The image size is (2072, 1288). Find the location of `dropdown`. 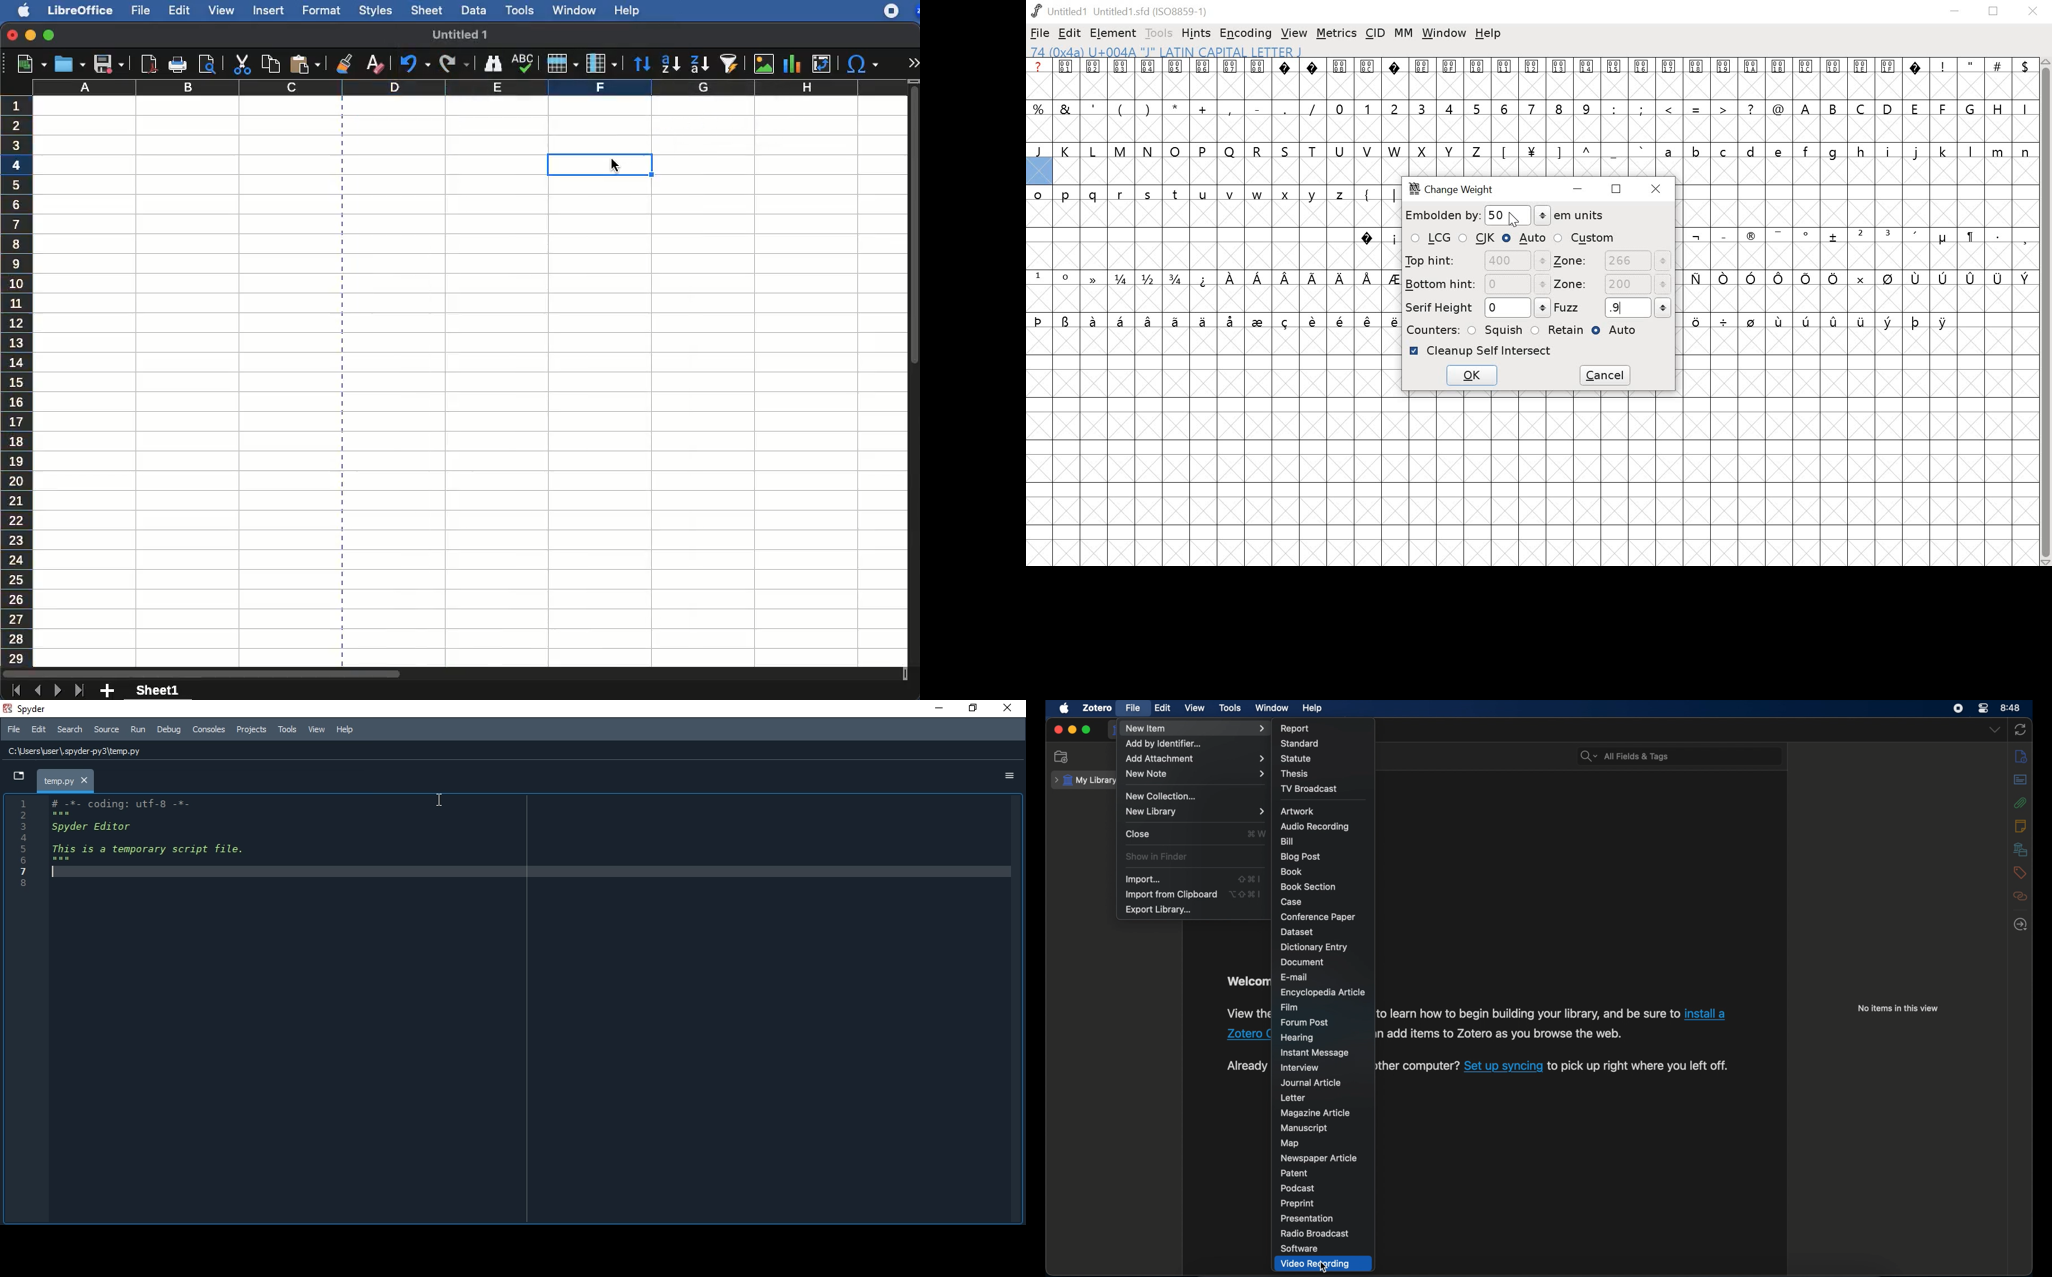

dropdown is located at coordinates (1995, 730).